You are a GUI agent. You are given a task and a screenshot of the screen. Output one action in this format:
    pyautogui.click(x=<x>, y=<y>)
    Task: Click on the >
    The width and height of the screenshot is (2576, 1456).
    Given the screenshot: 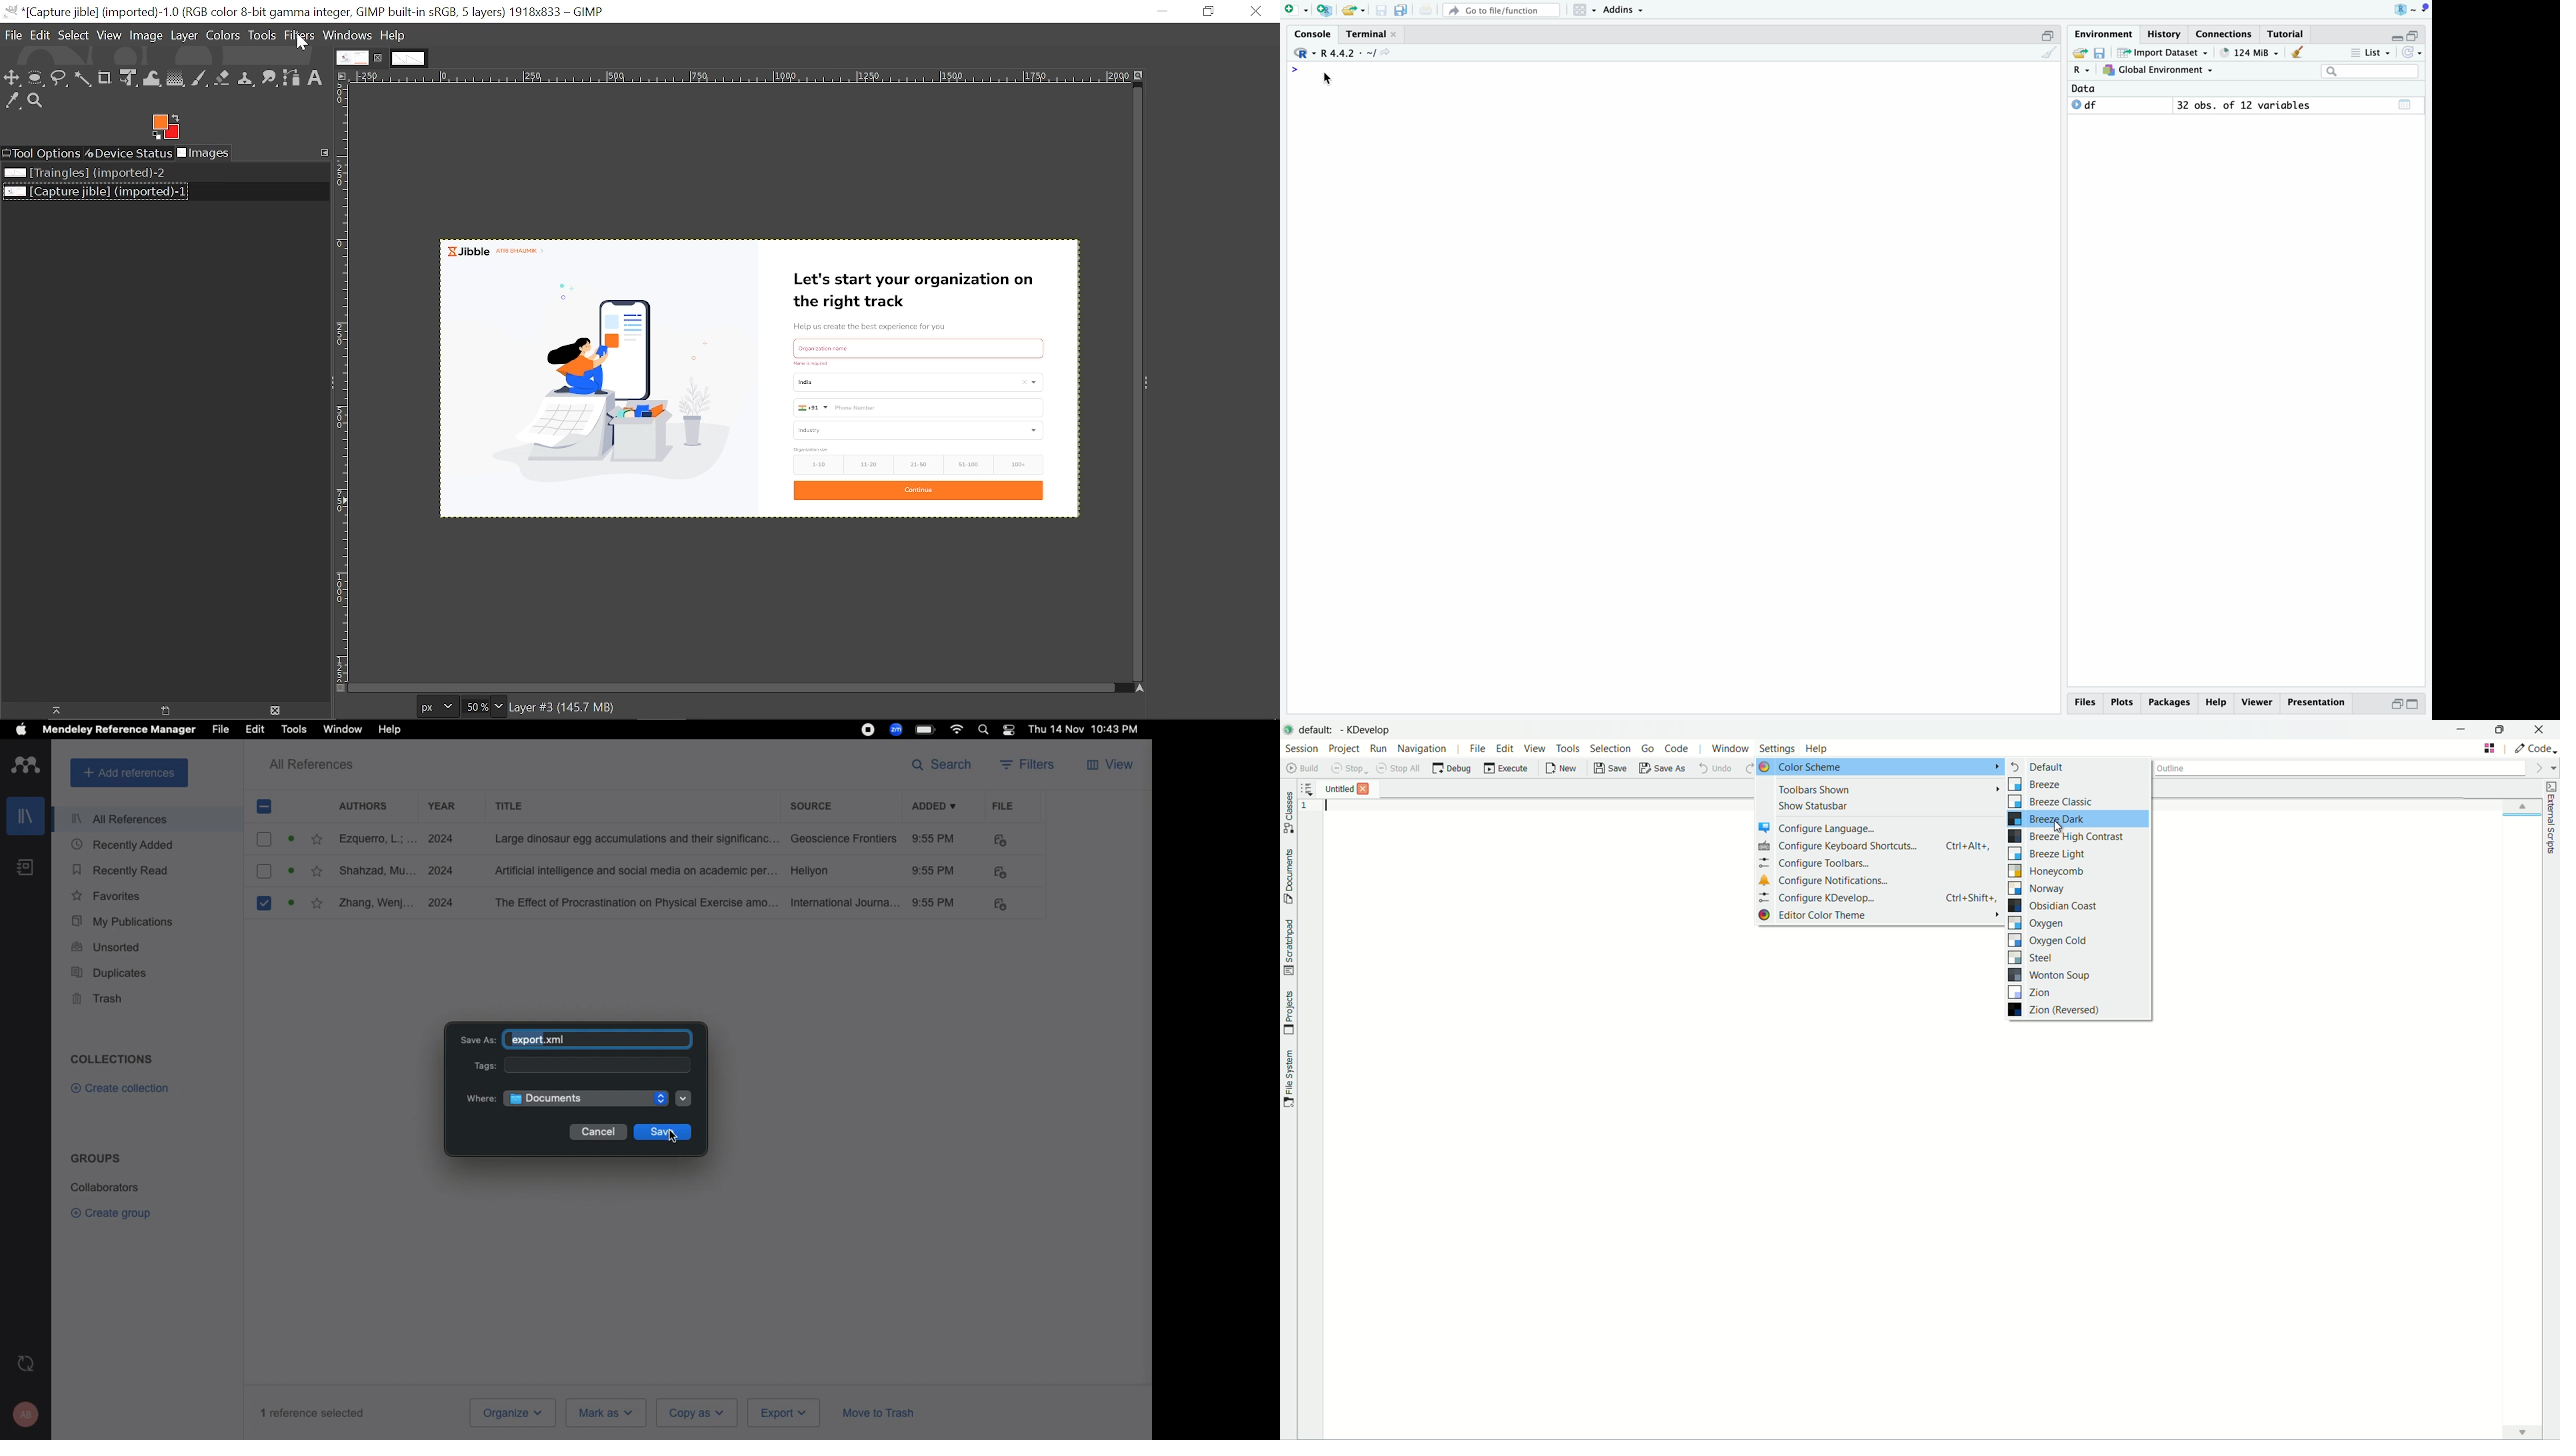 What is the action you would take?
    pyautogui.click(x=1295, y=70)
    